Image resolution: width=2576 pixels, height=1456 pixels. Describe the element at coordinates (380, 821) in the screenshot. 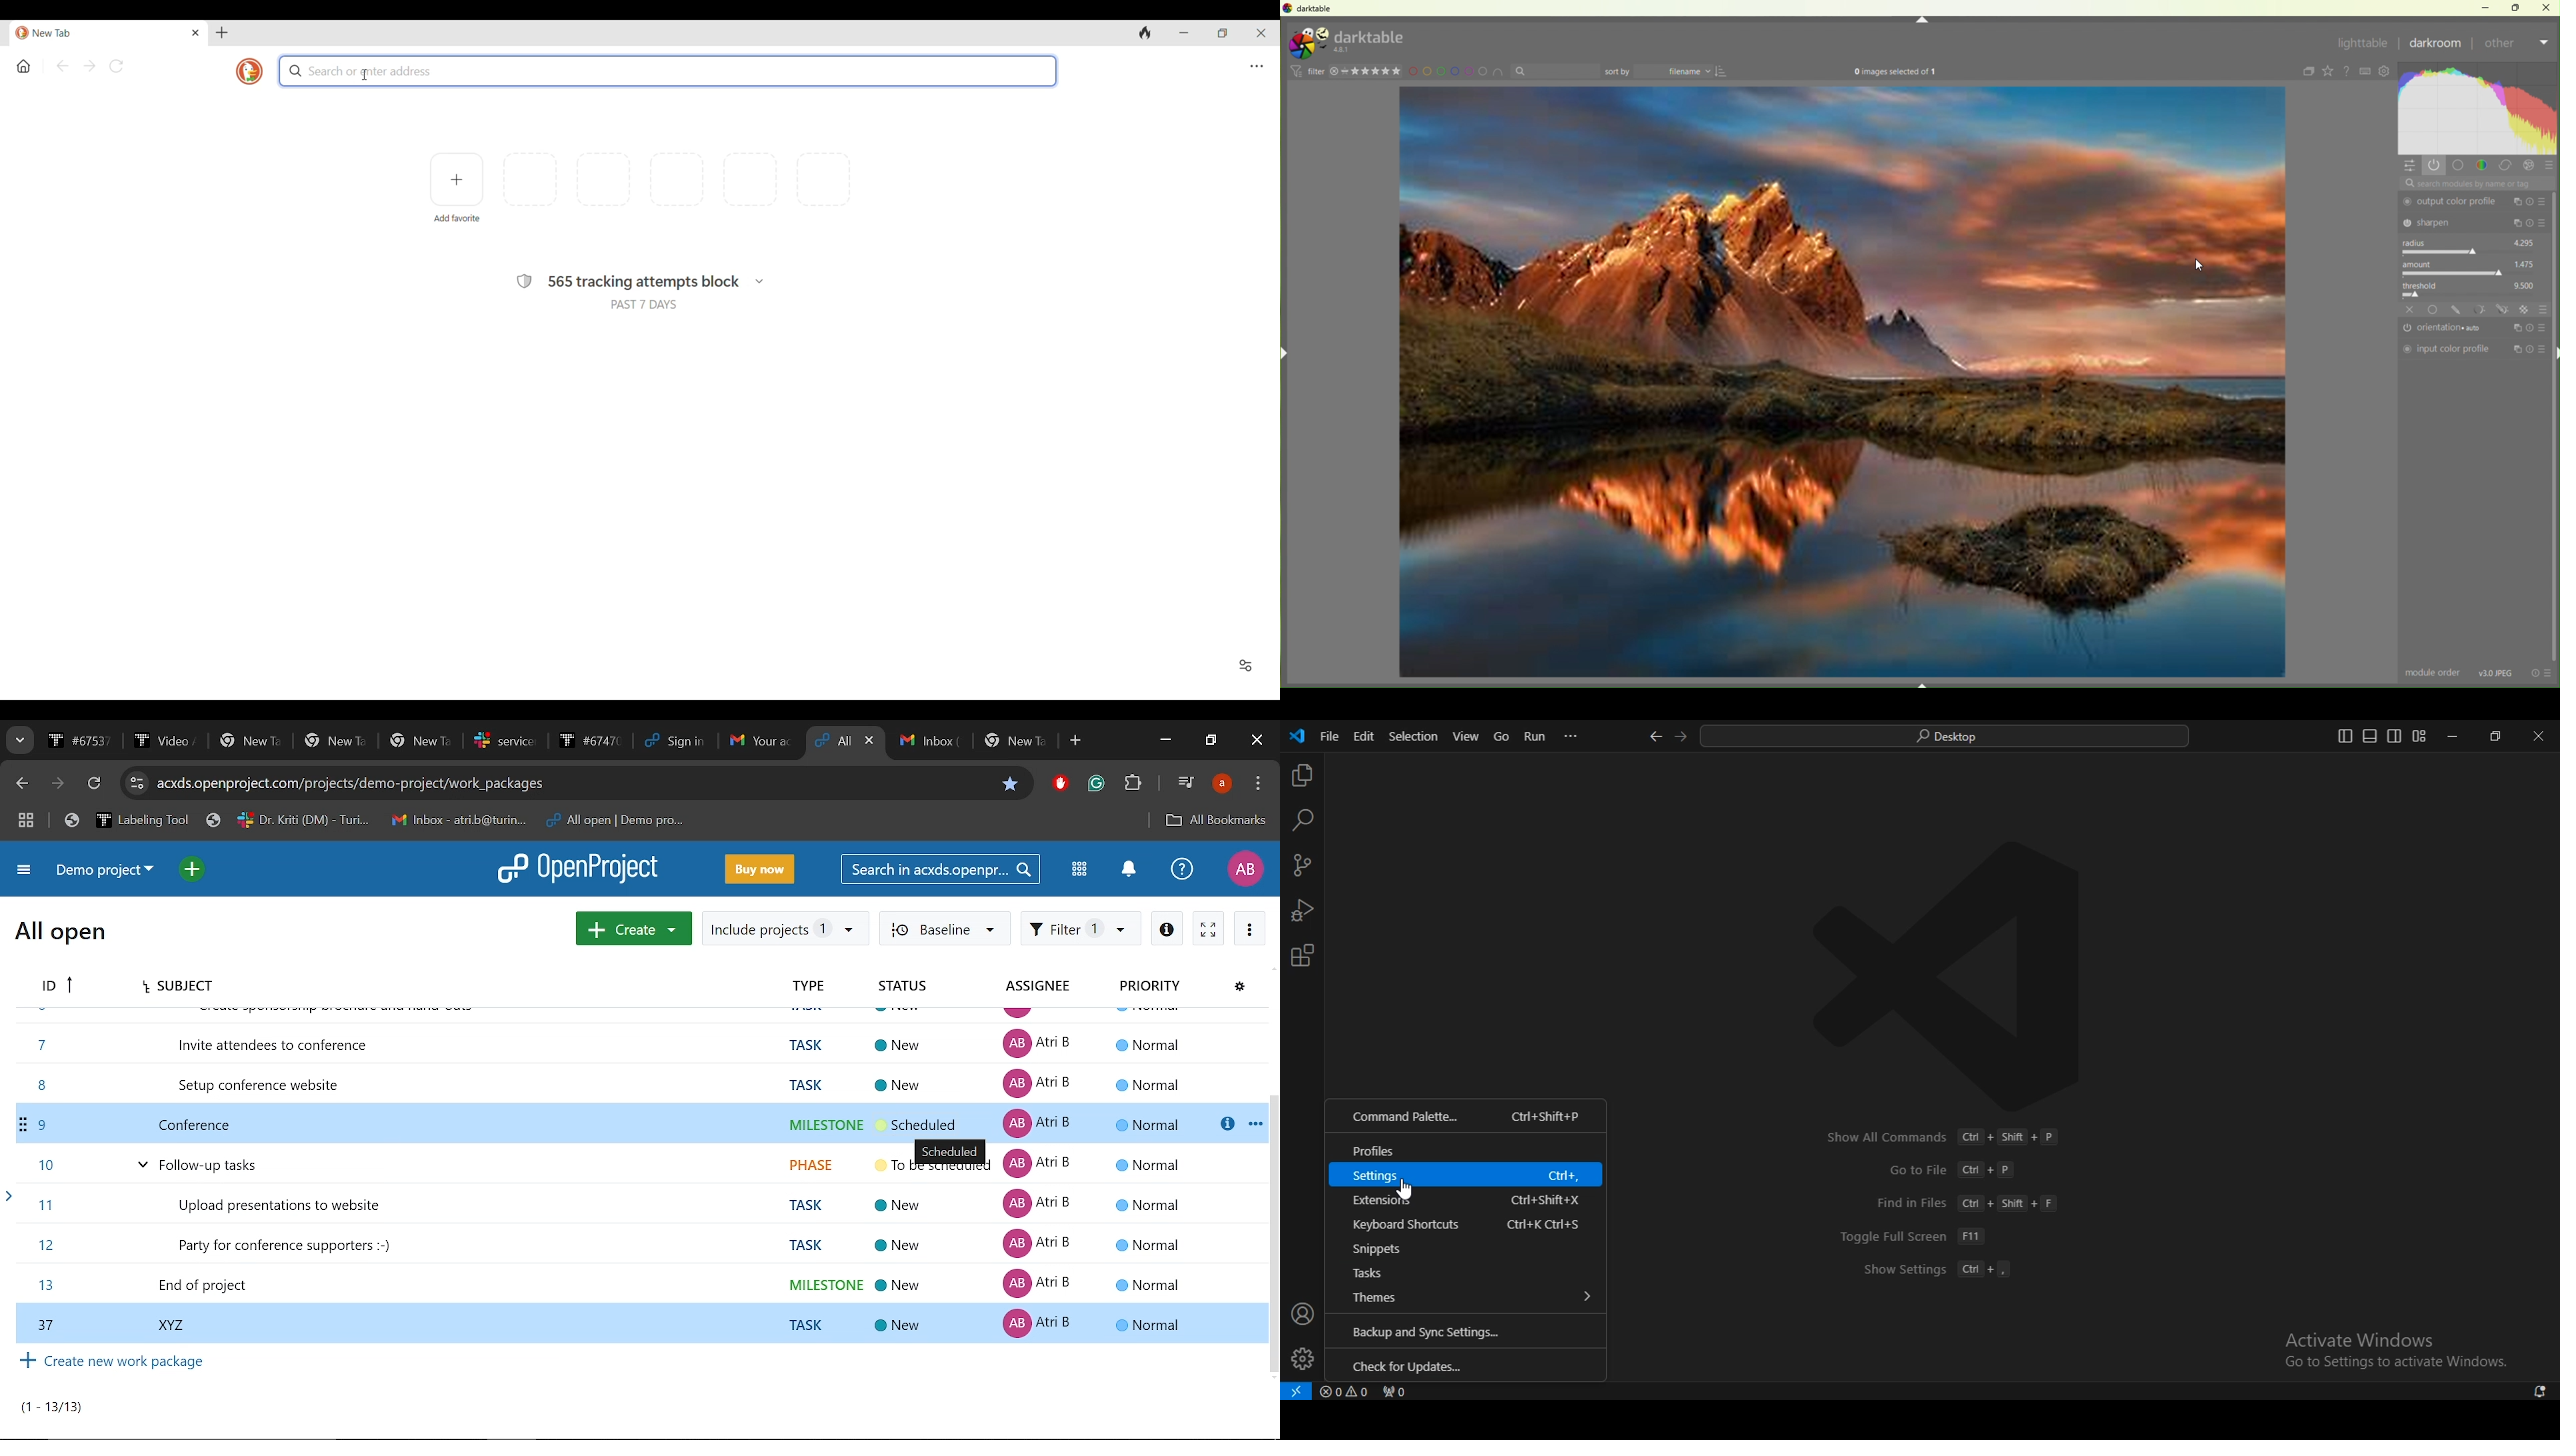

I see `Bookmarked tabs` at that location.